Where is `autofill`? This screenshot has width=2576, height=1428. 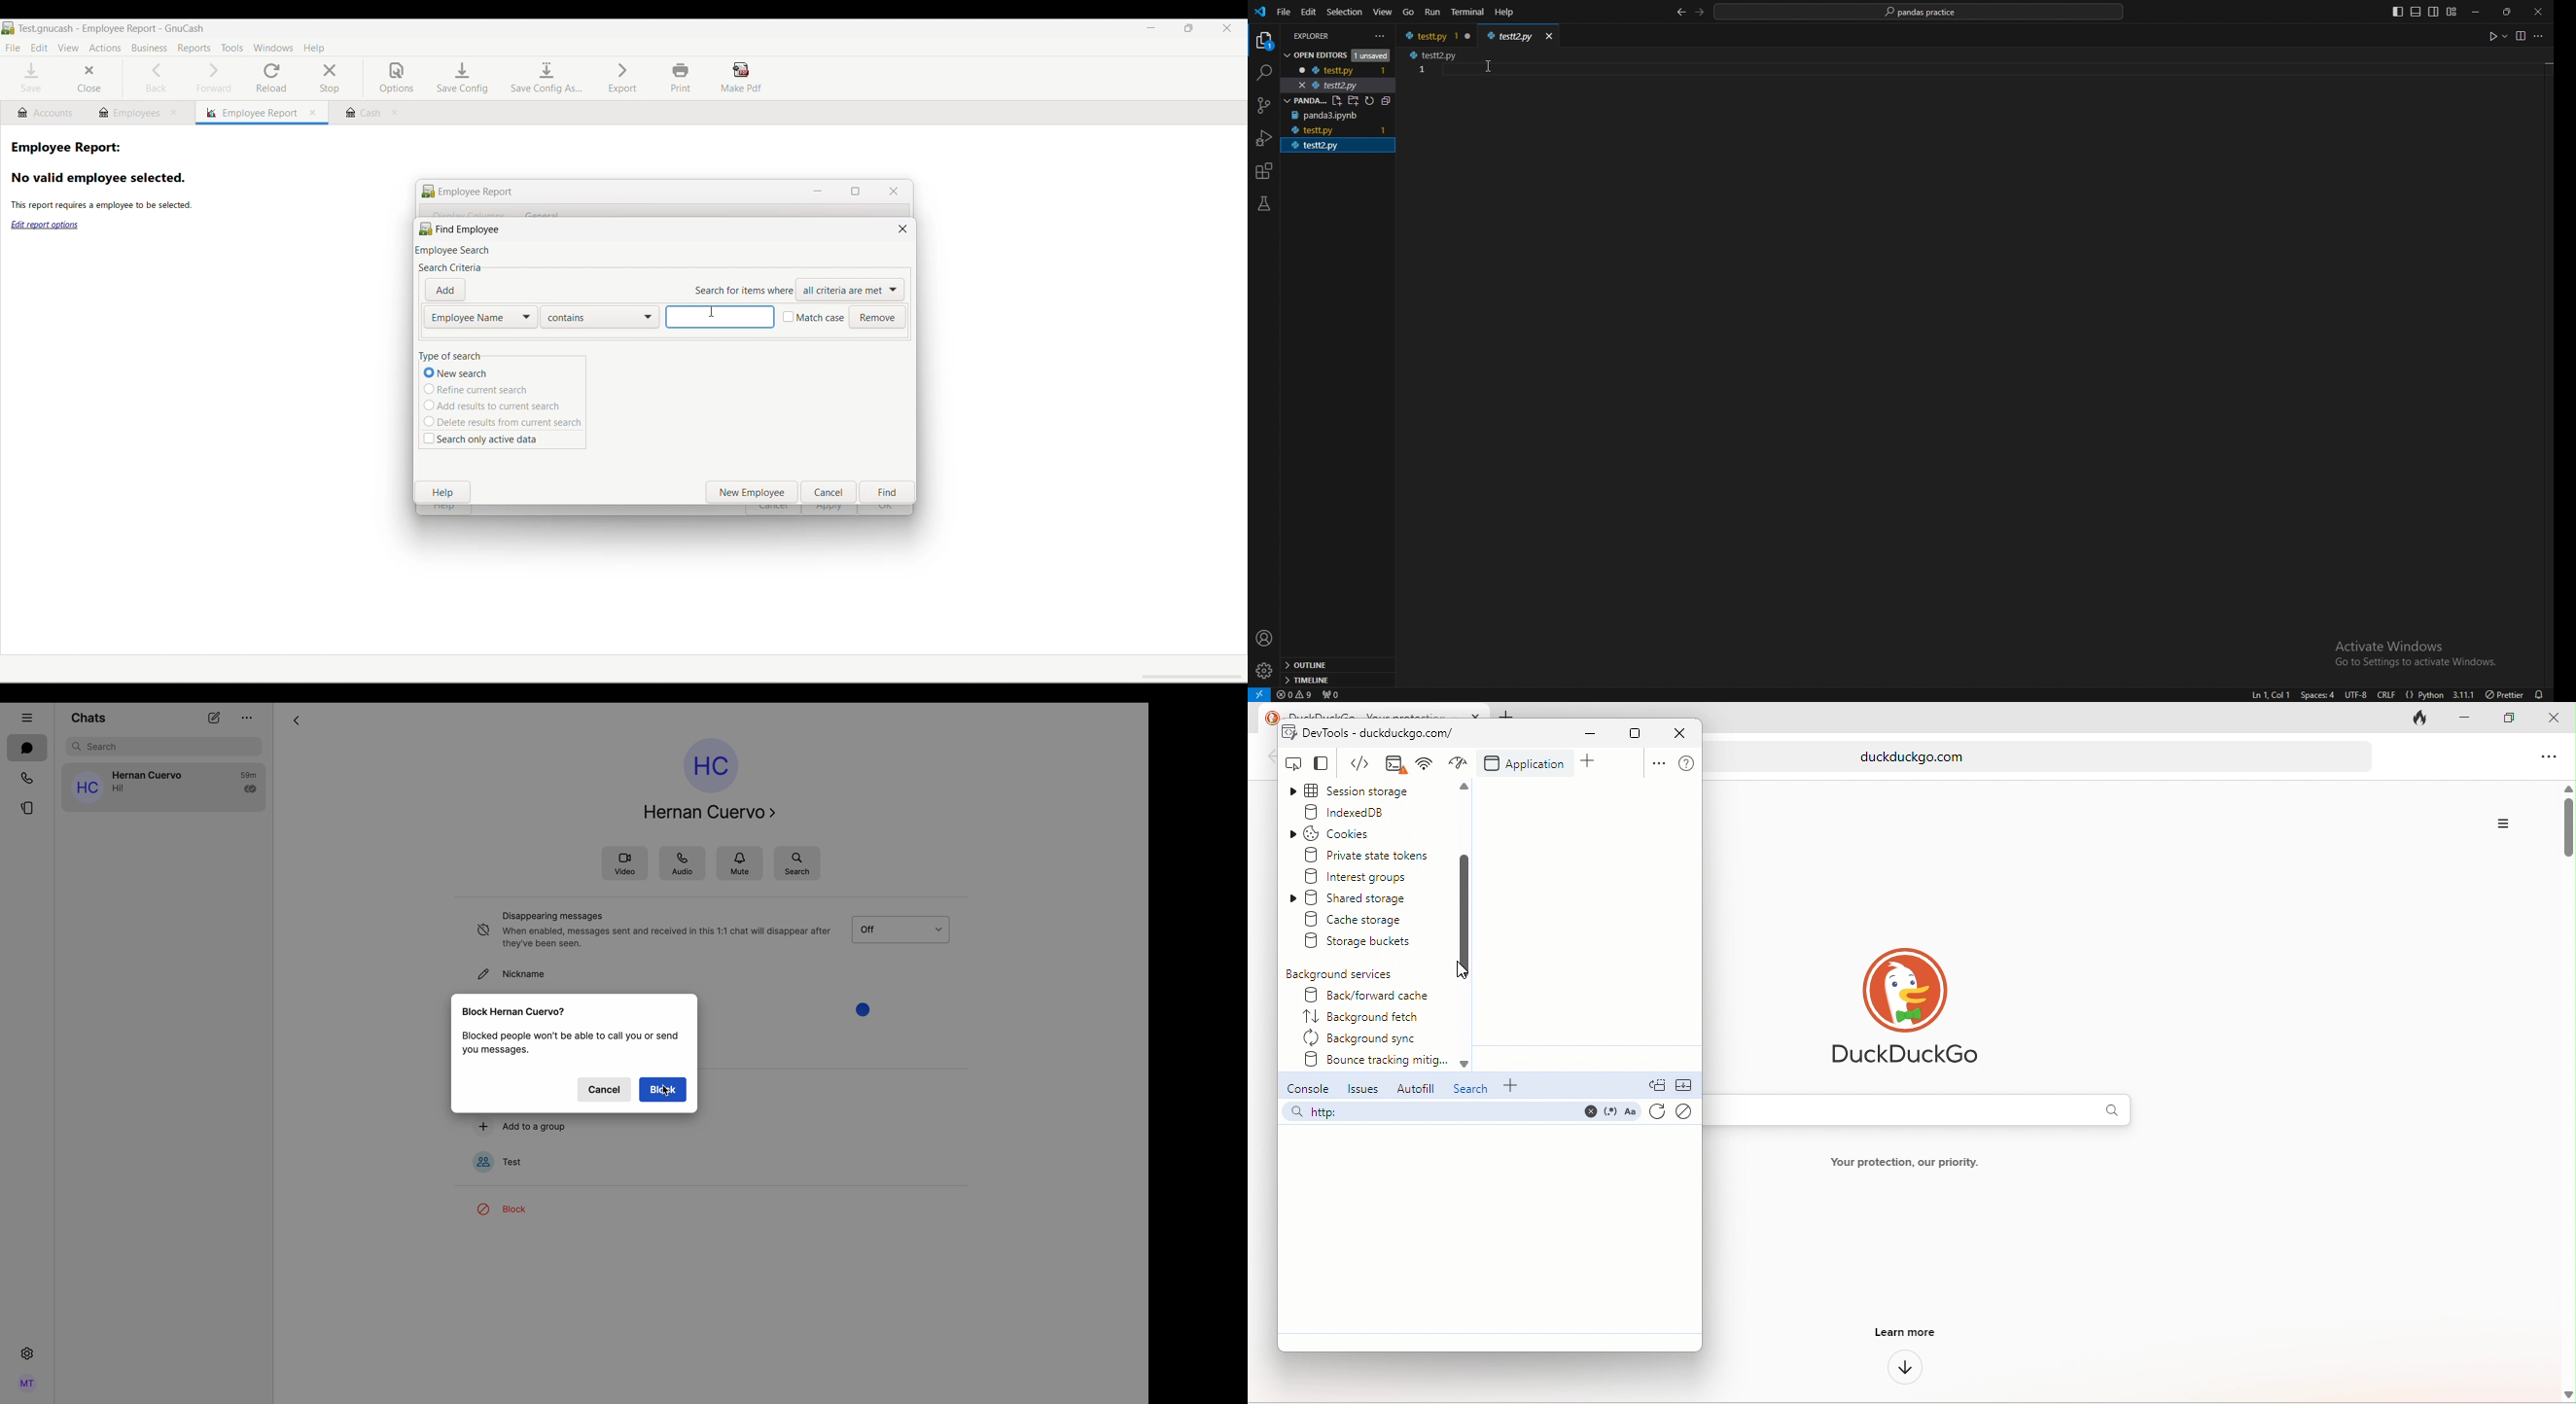
autofill is located at coordinates (1413, 1088).